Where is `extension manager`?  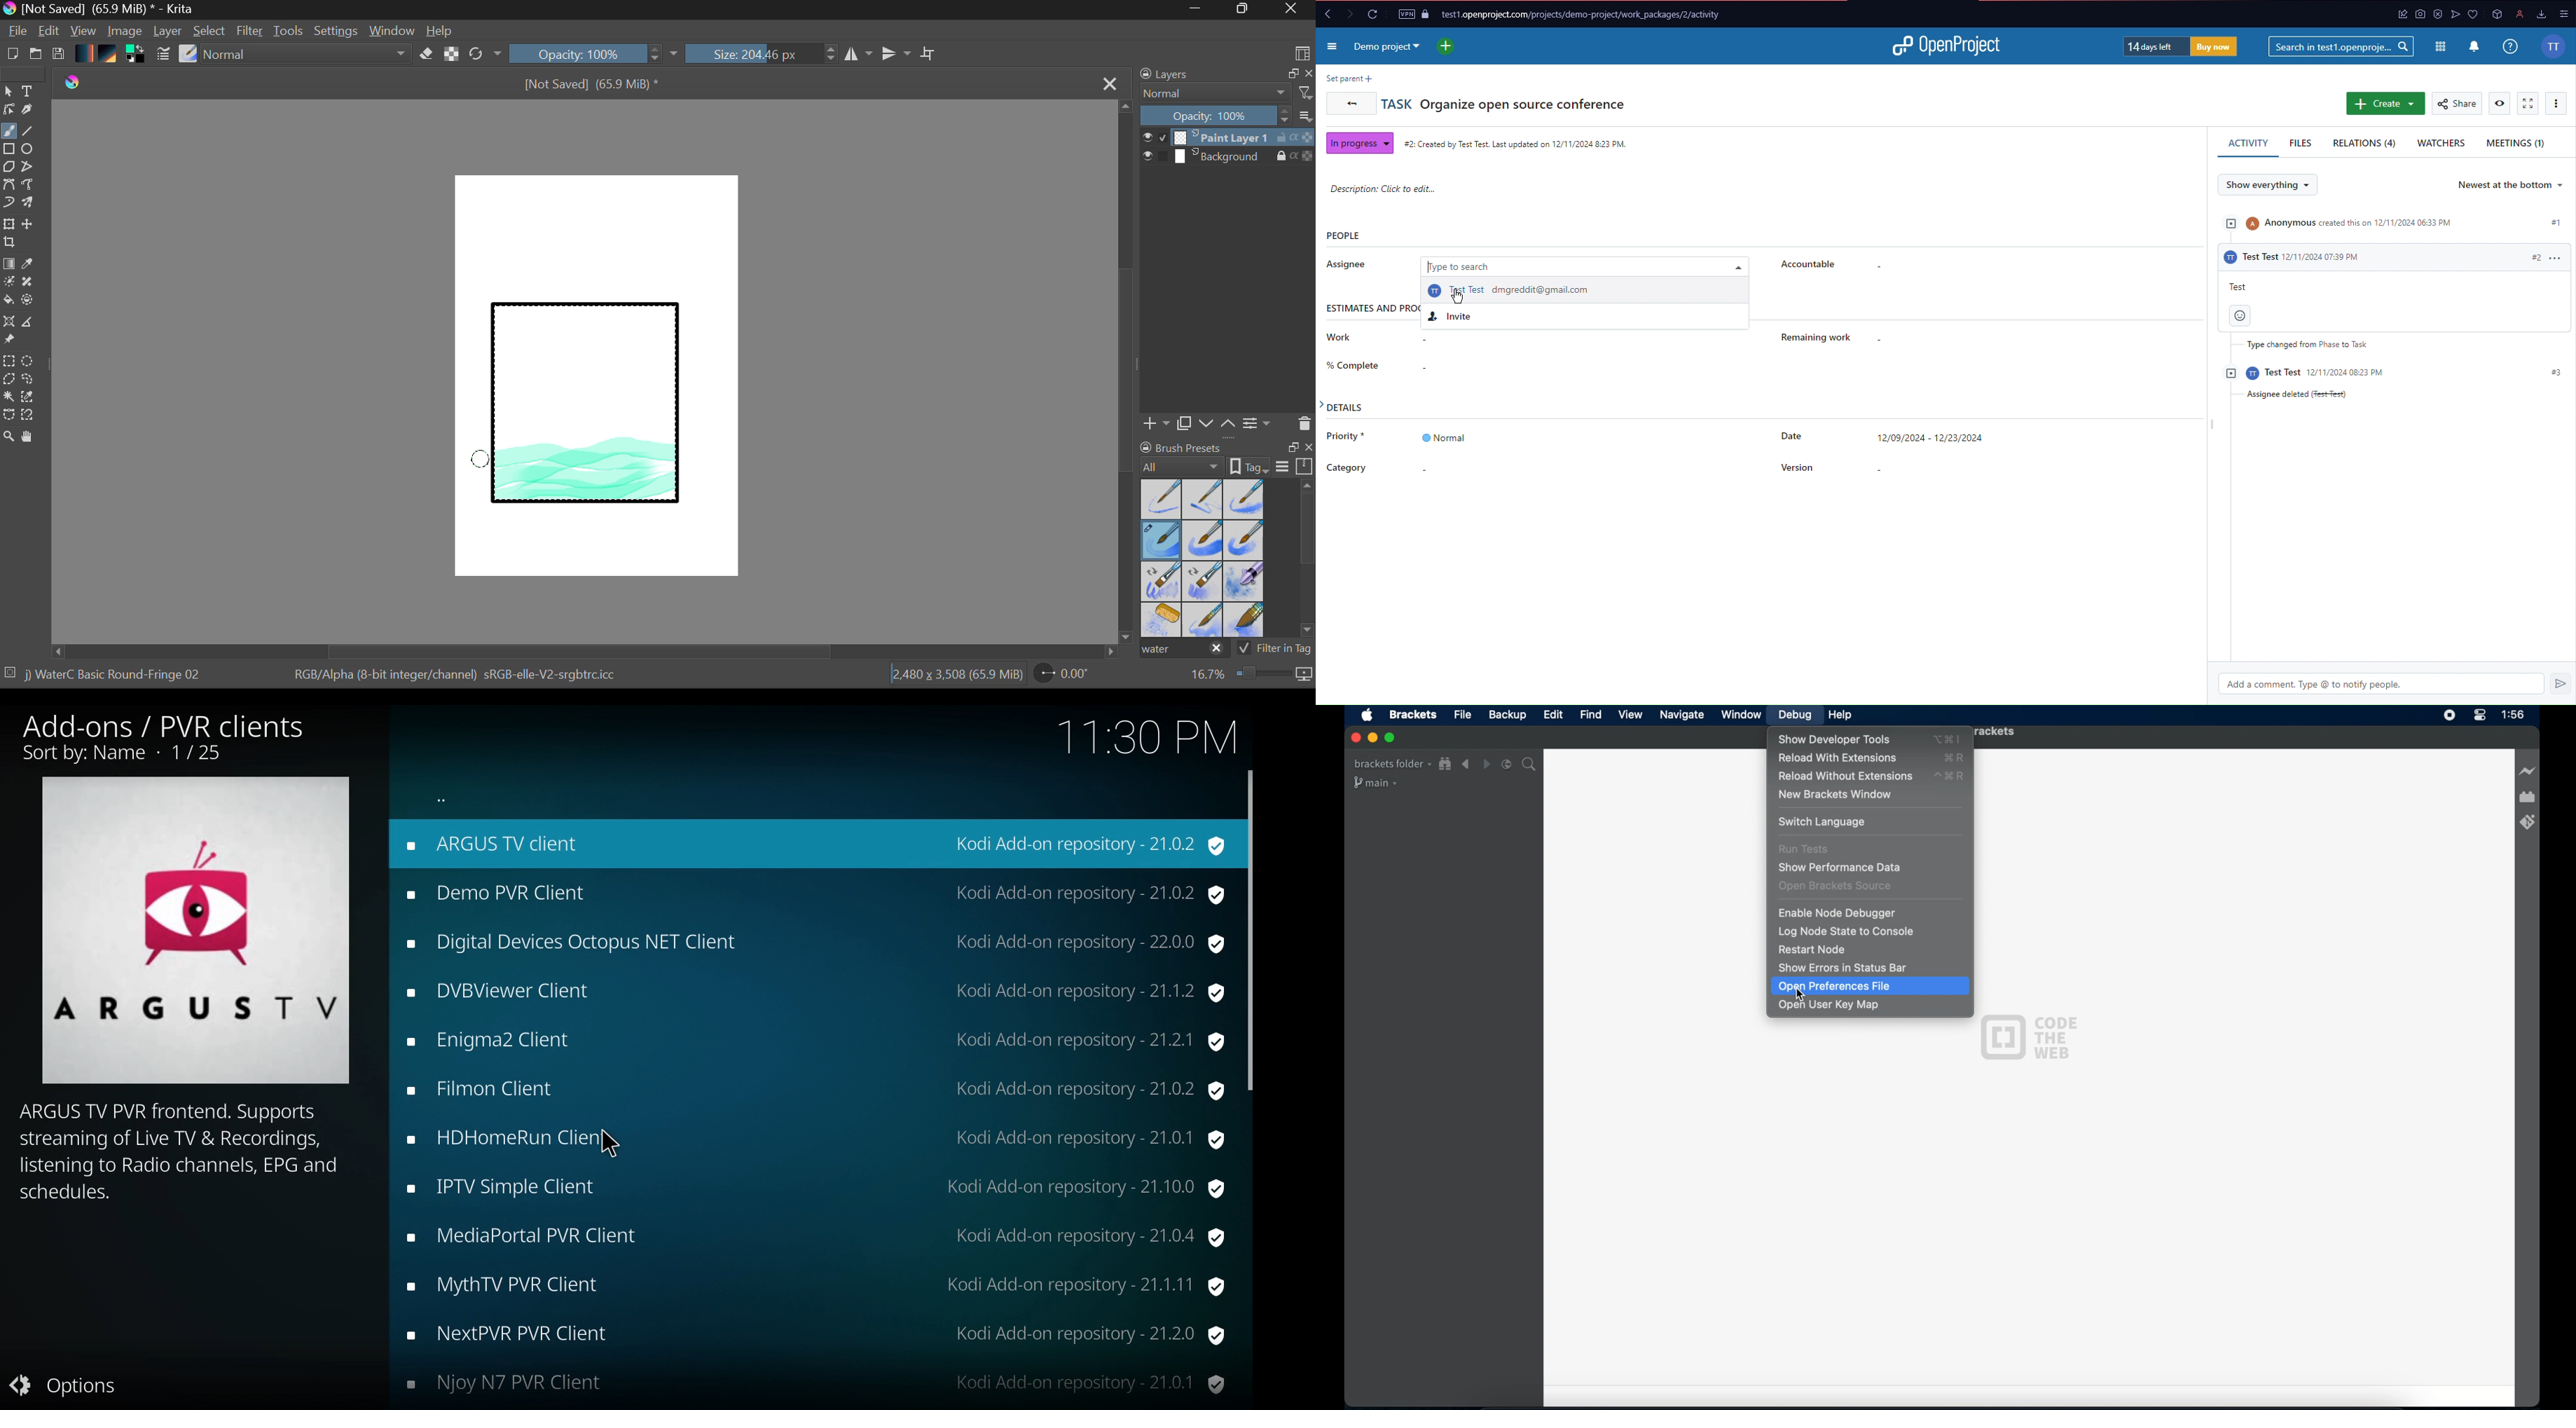
extension manager is located at coordinates (2527, 796).